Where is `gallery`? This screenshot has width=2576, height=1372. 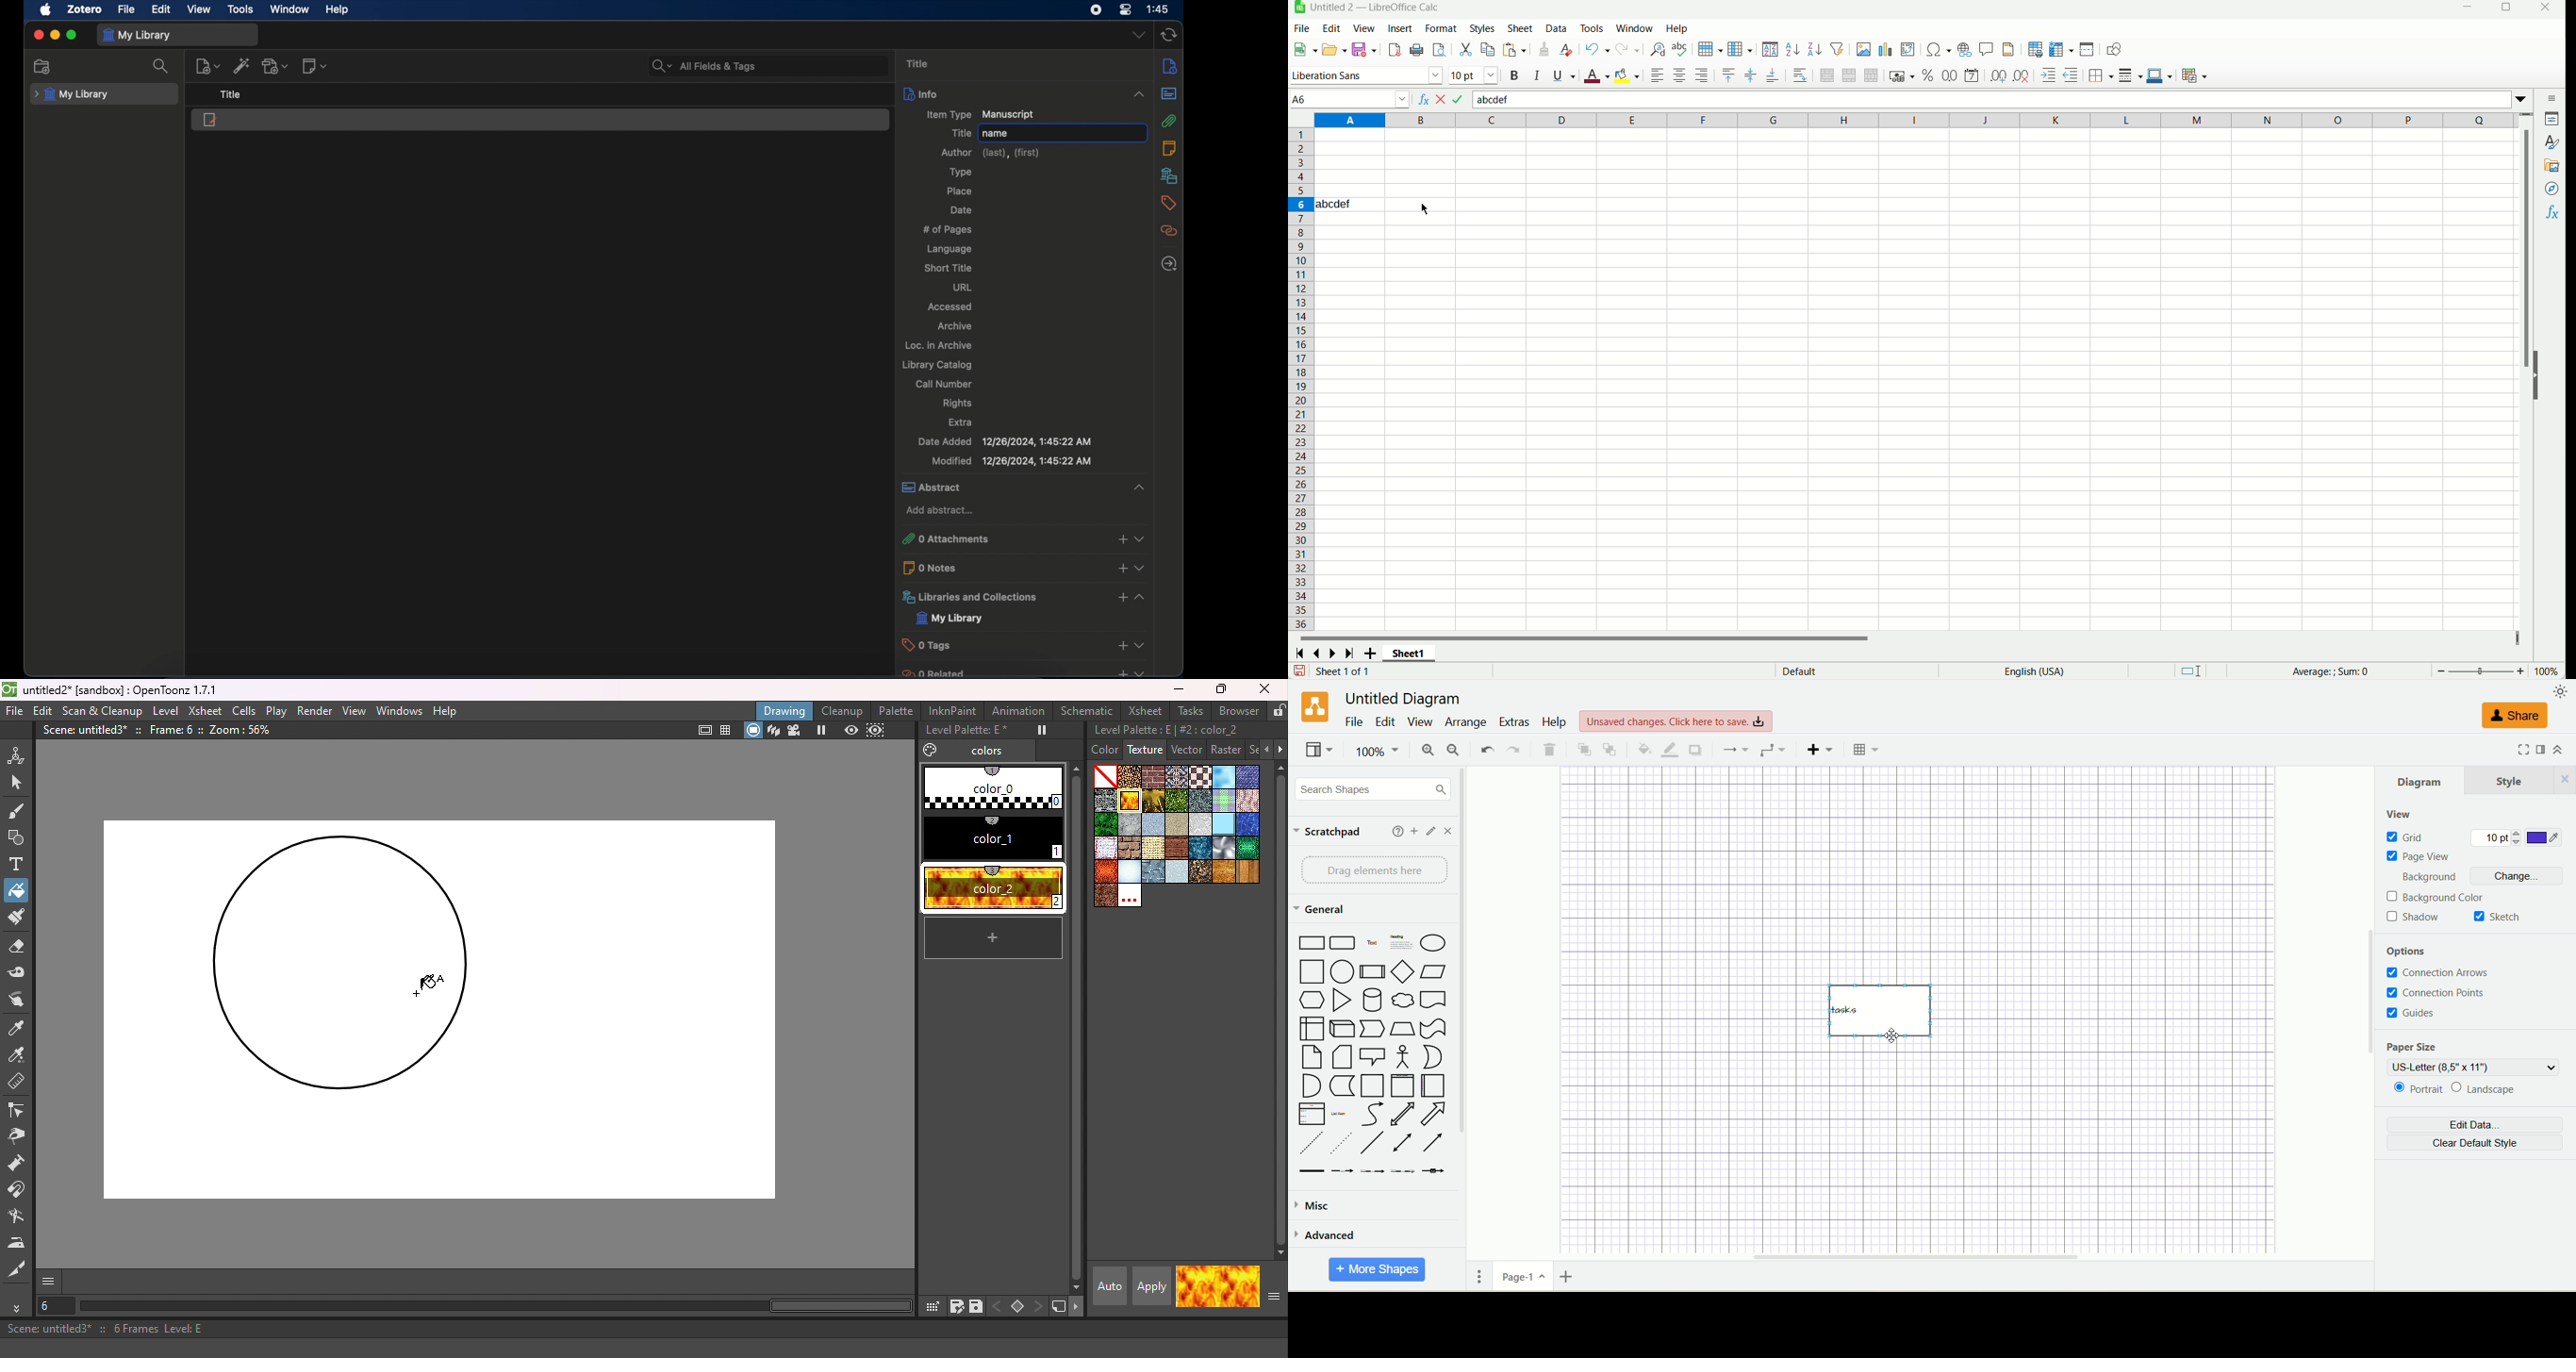 gallery is located at coordinates (2553, 166).